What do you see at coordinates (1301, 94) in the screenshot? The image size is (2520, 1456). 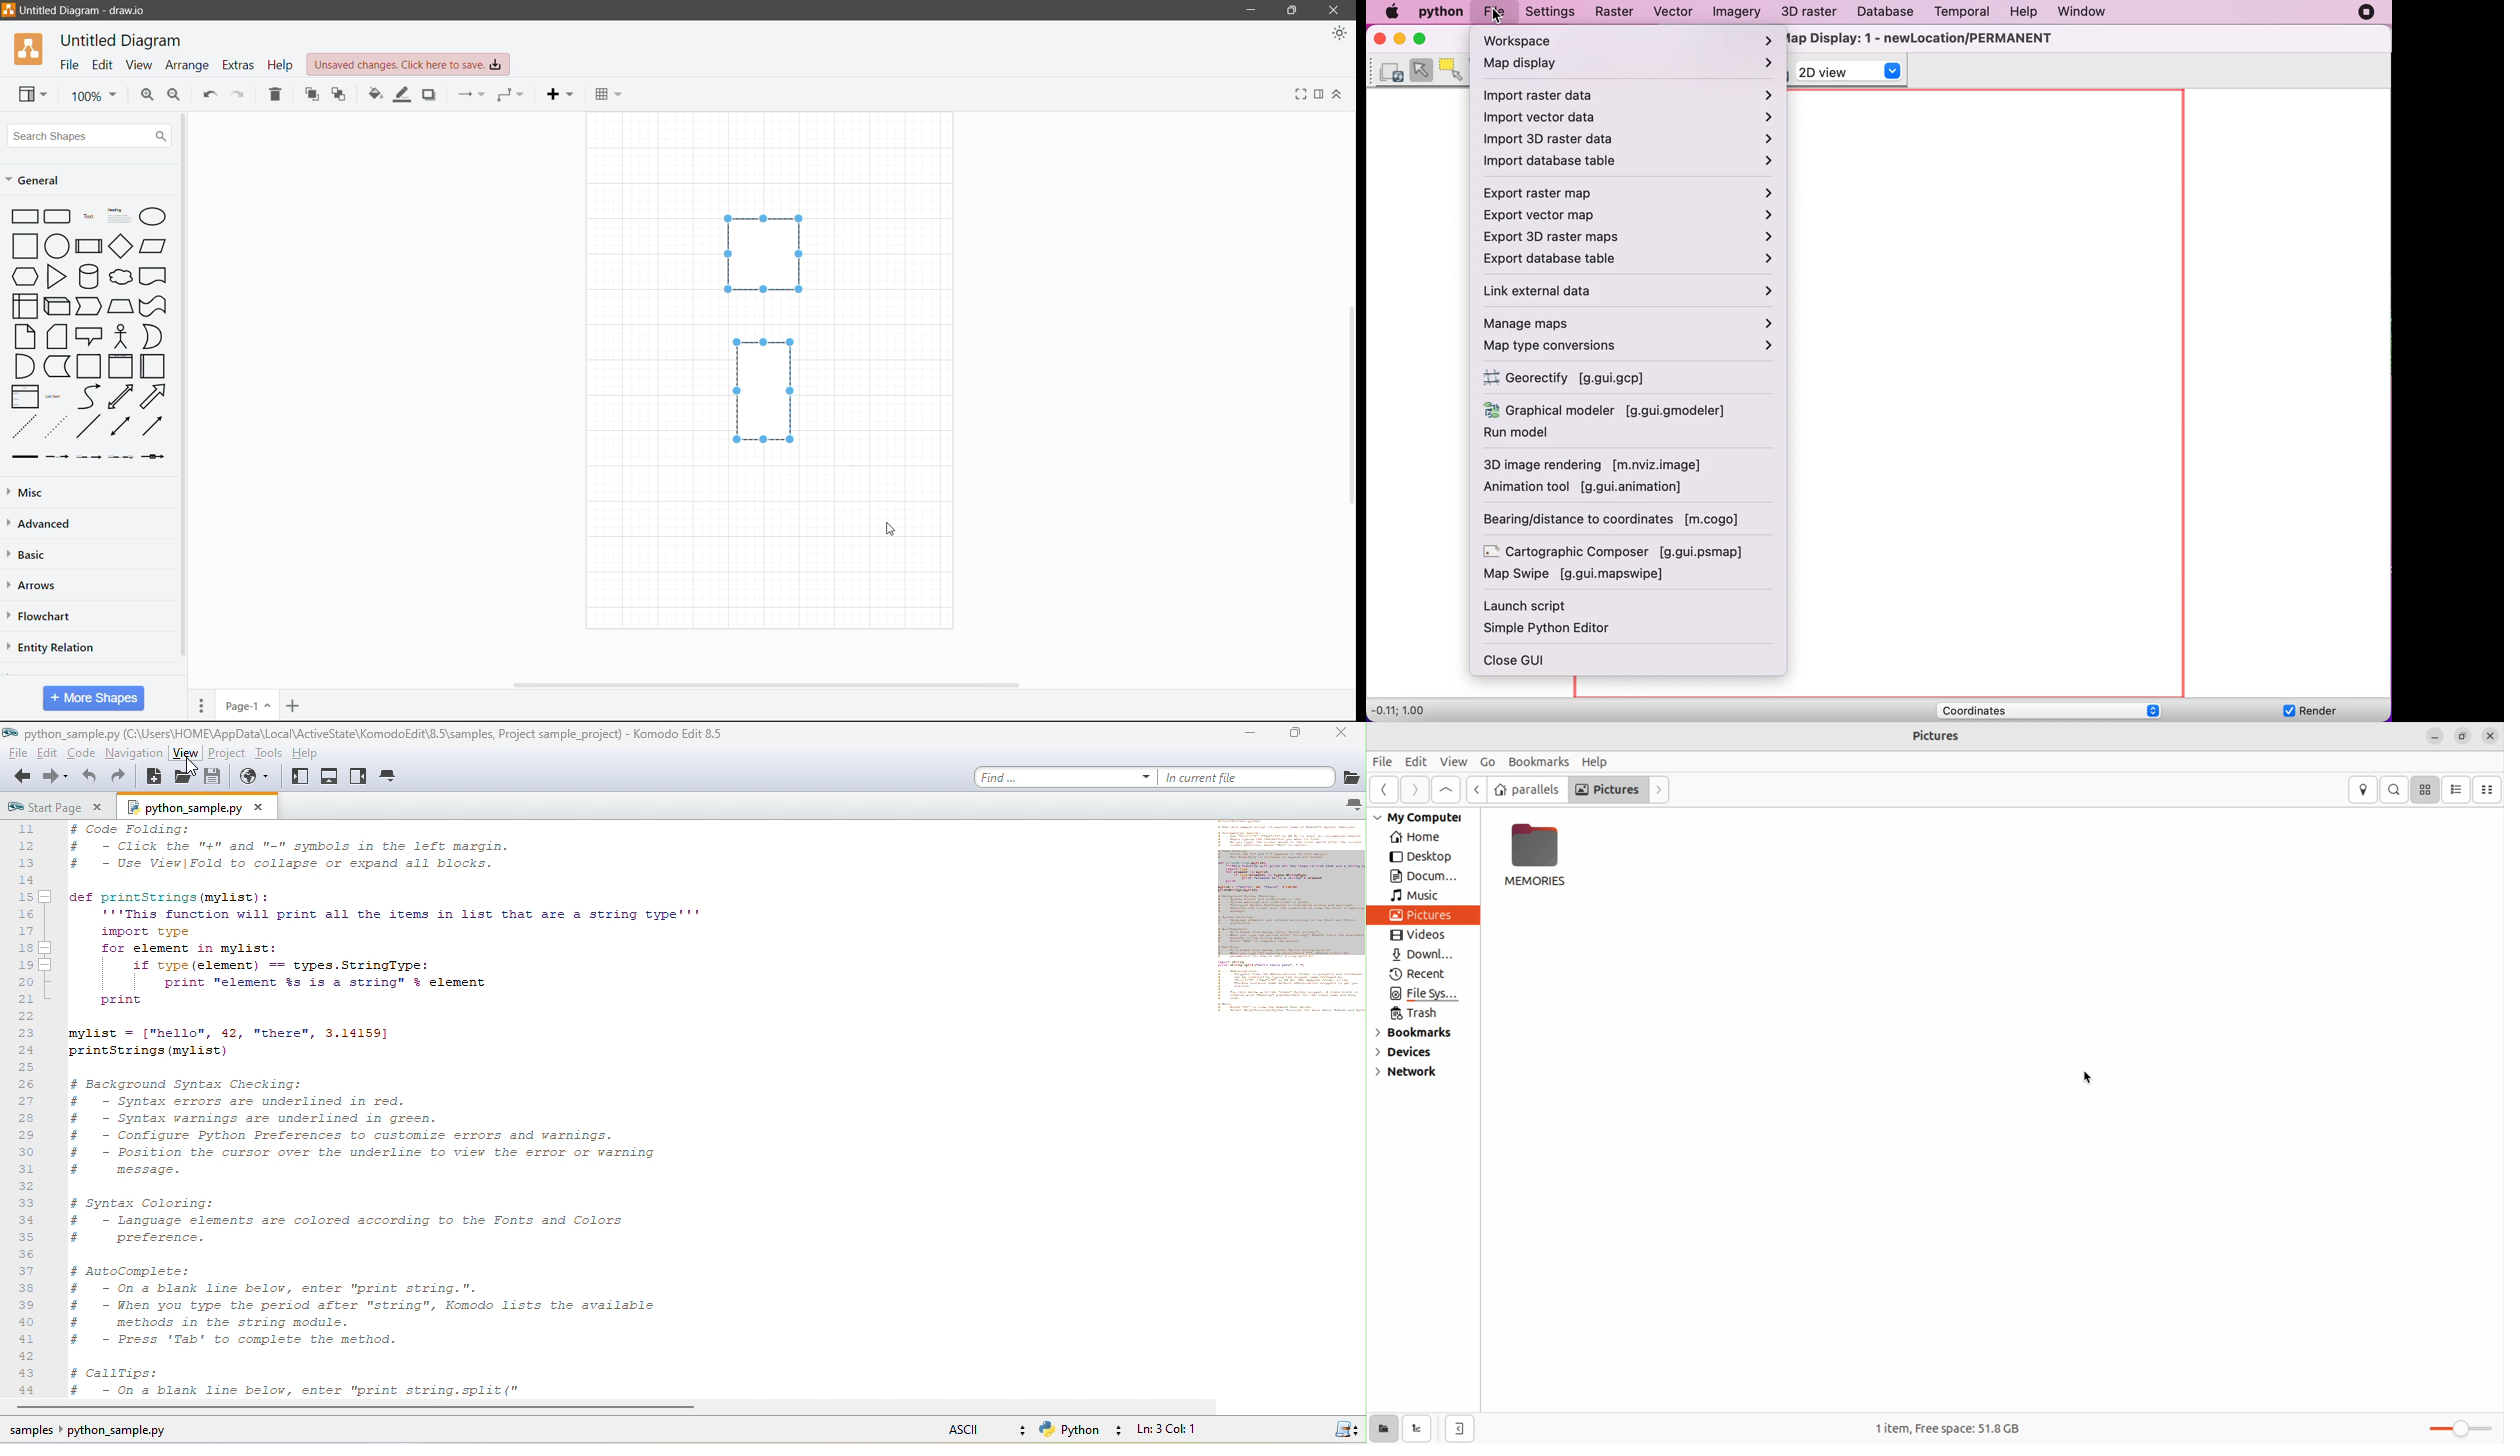 I see `Fullscreen` at bounding box center [1301, 94].